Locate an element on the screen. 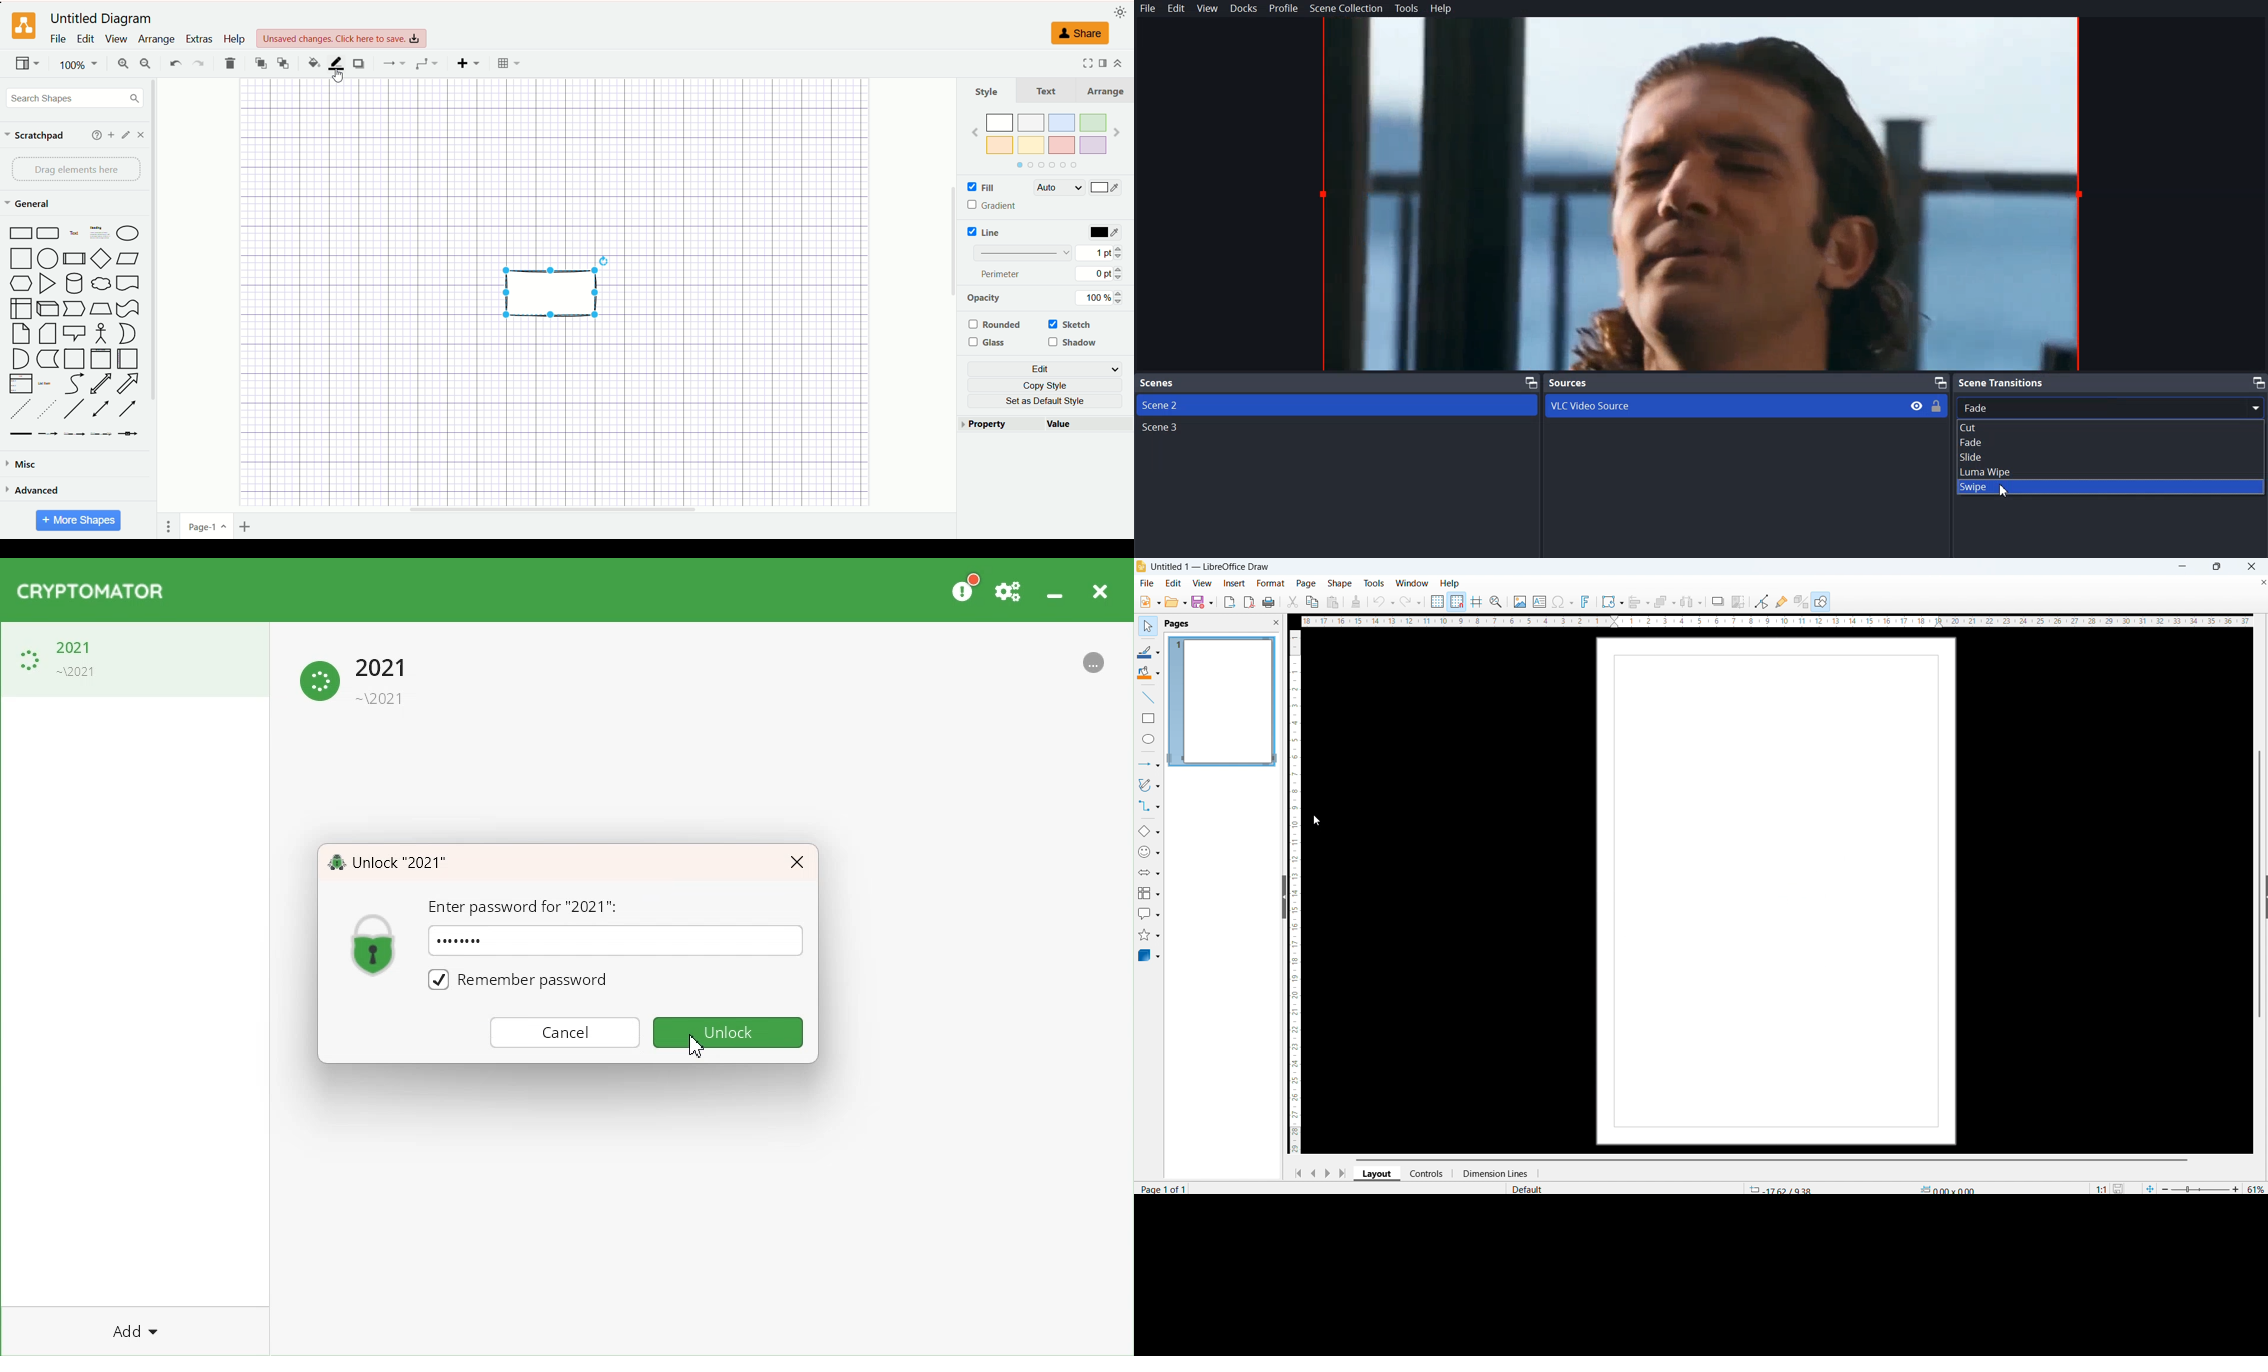 The width and height of the screenshot is (2268, 1372). File is located at coordinates (1148, 8).